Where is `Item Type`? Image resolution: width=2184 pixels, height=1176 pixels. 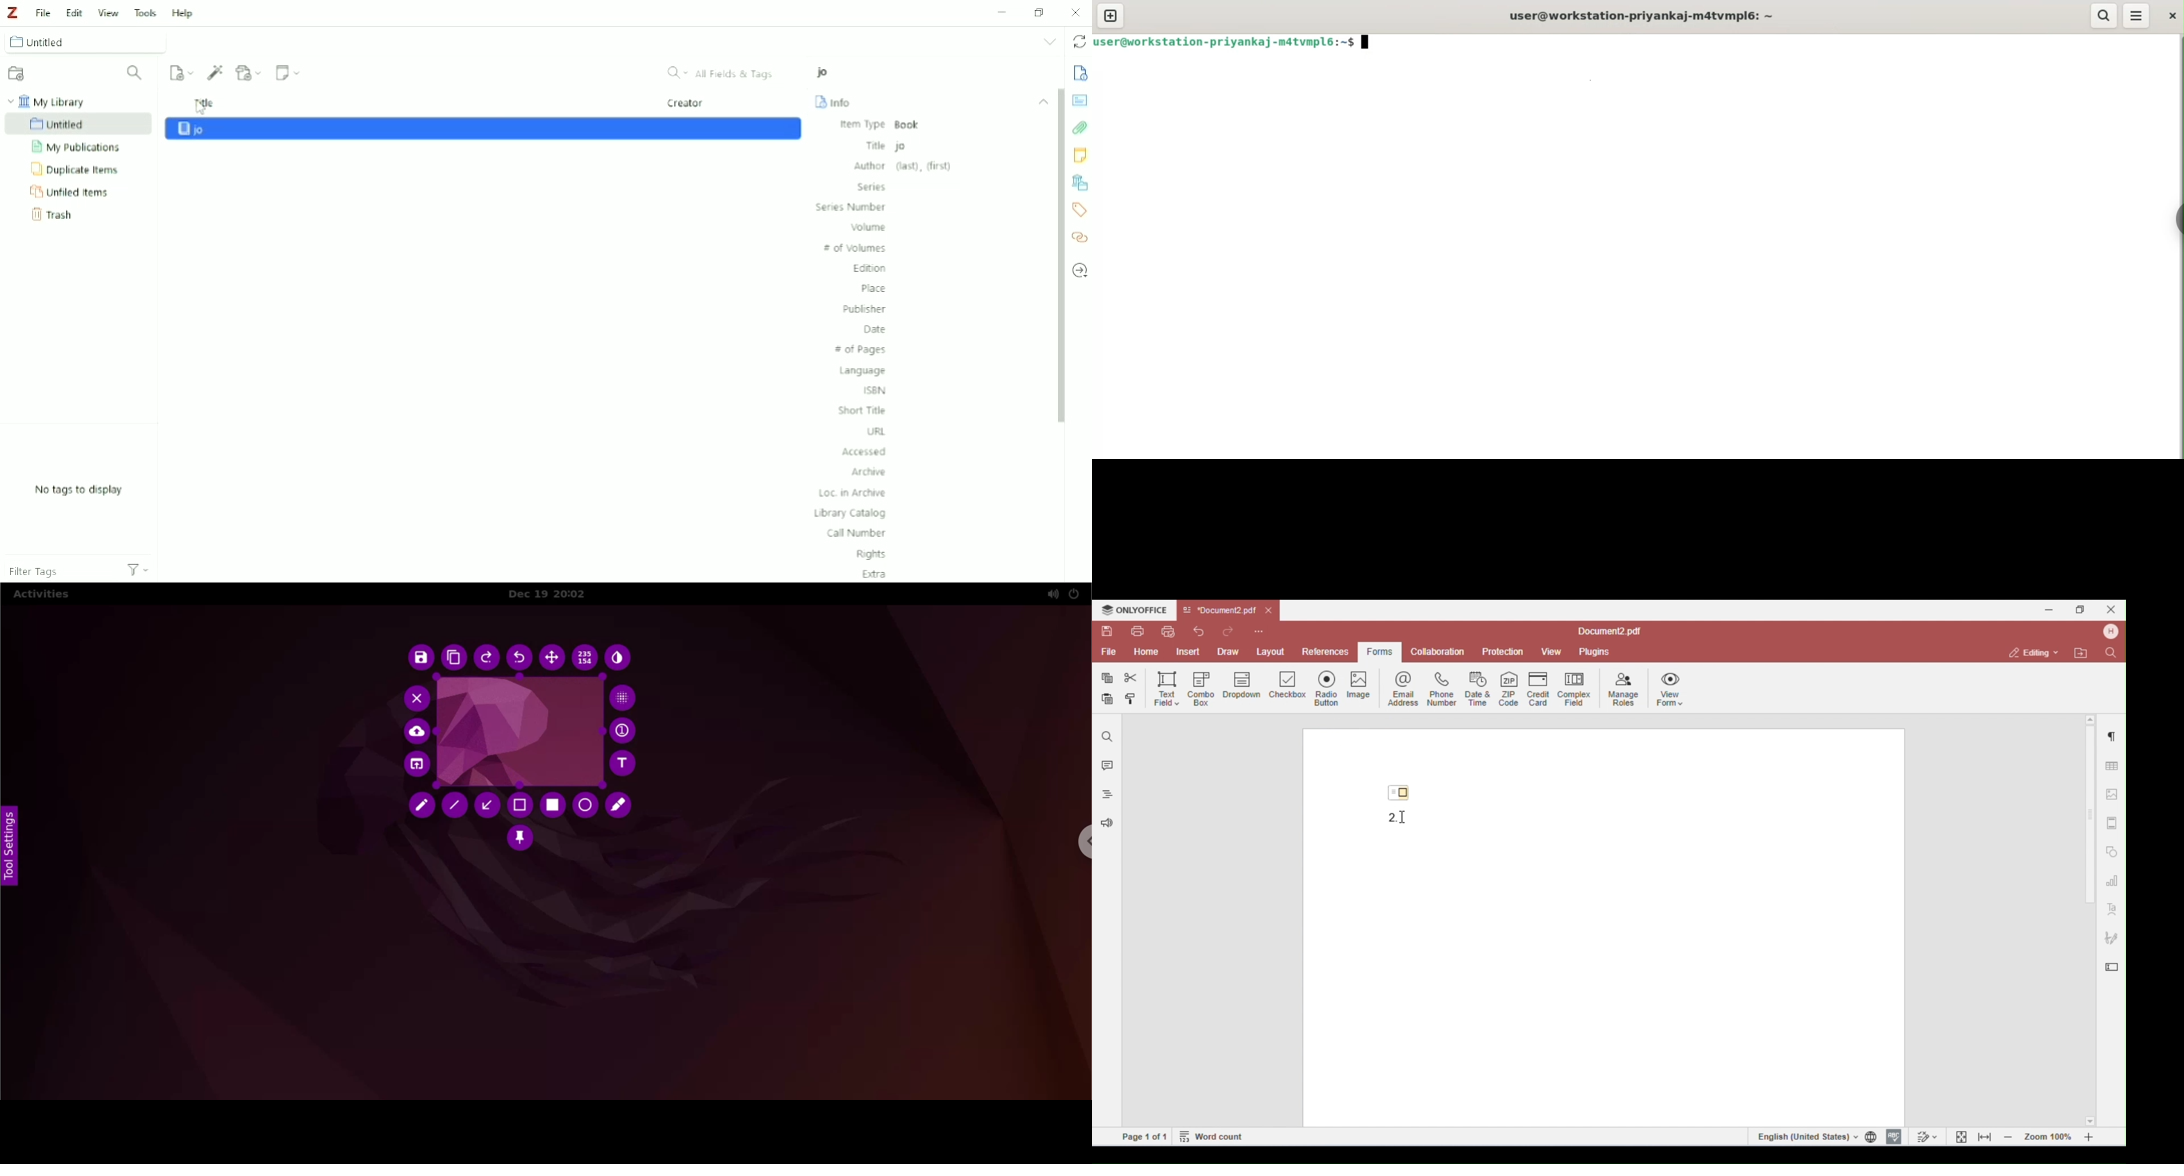
Item Type is located at coordinates (881, 125).